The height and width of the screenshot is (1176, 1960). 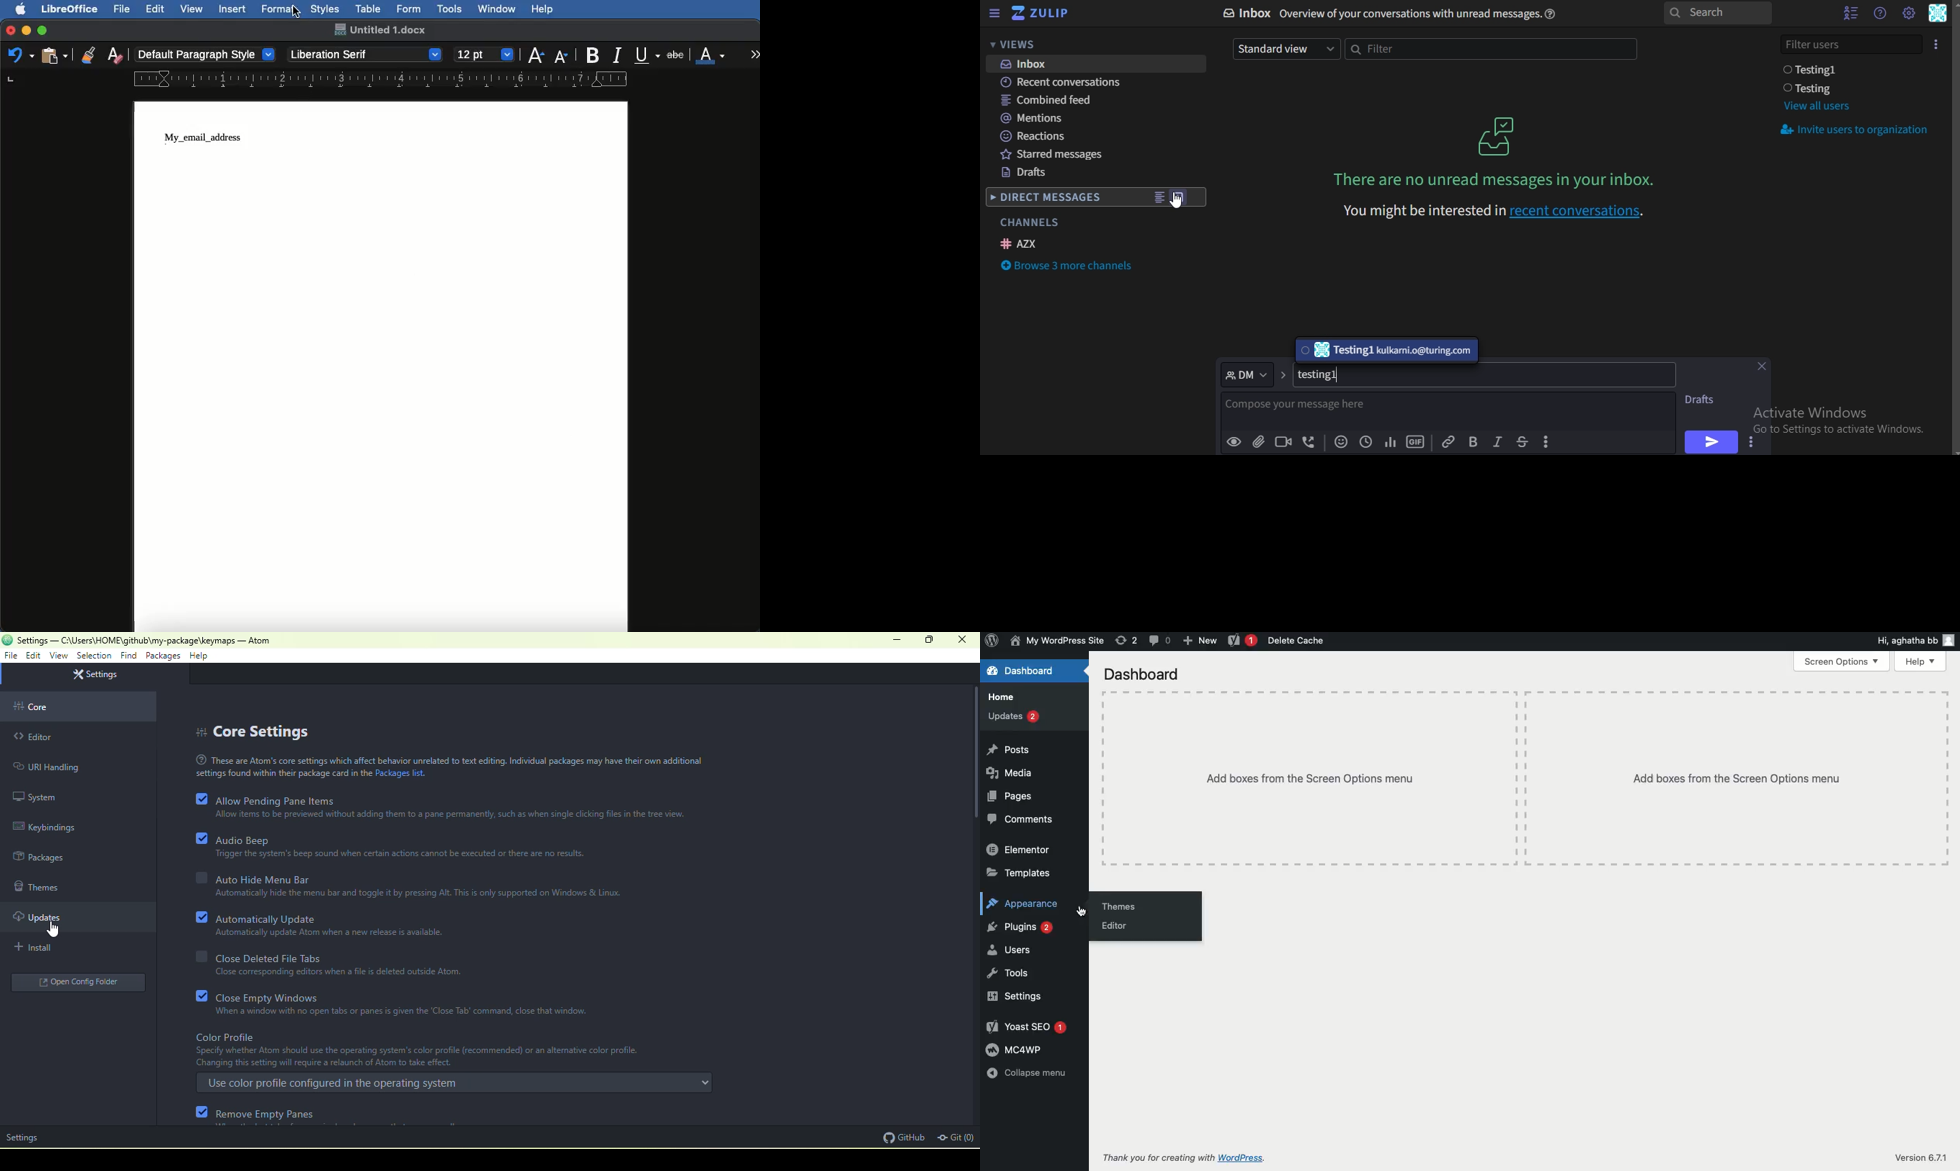 I want to click on text on auto hide menu bar, so click(x=433, y=896).